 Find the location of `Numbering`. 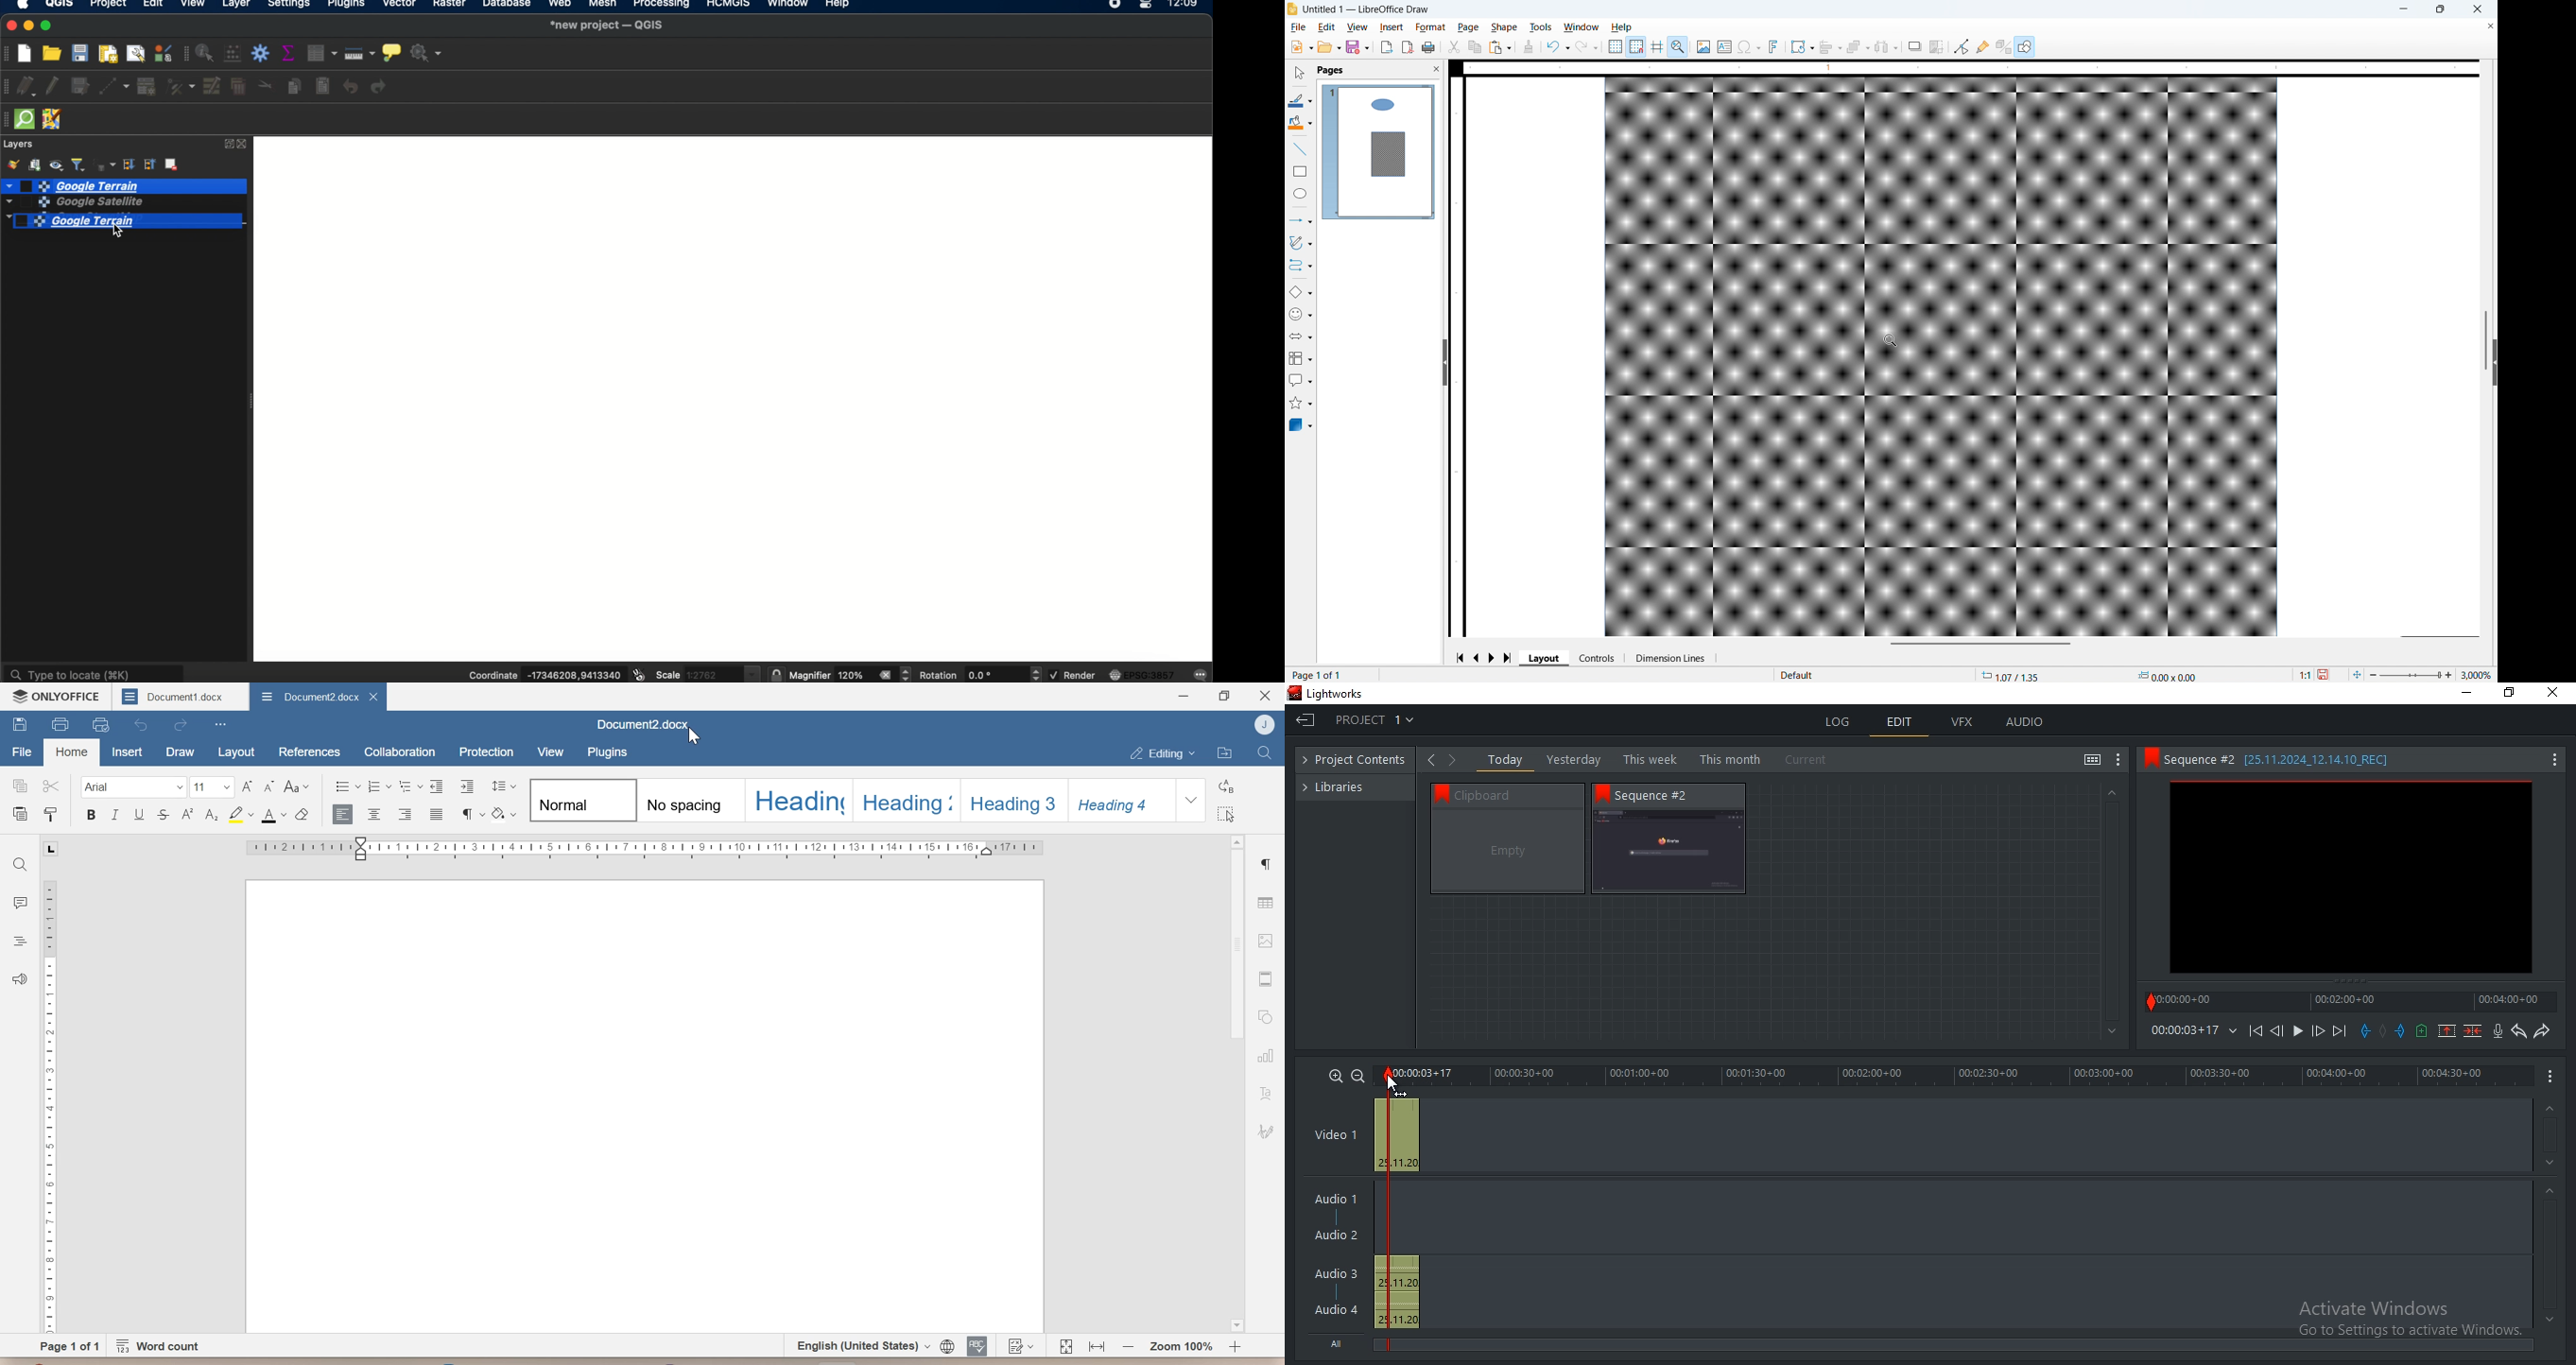

Numbering is located at coordinates (379, 787).